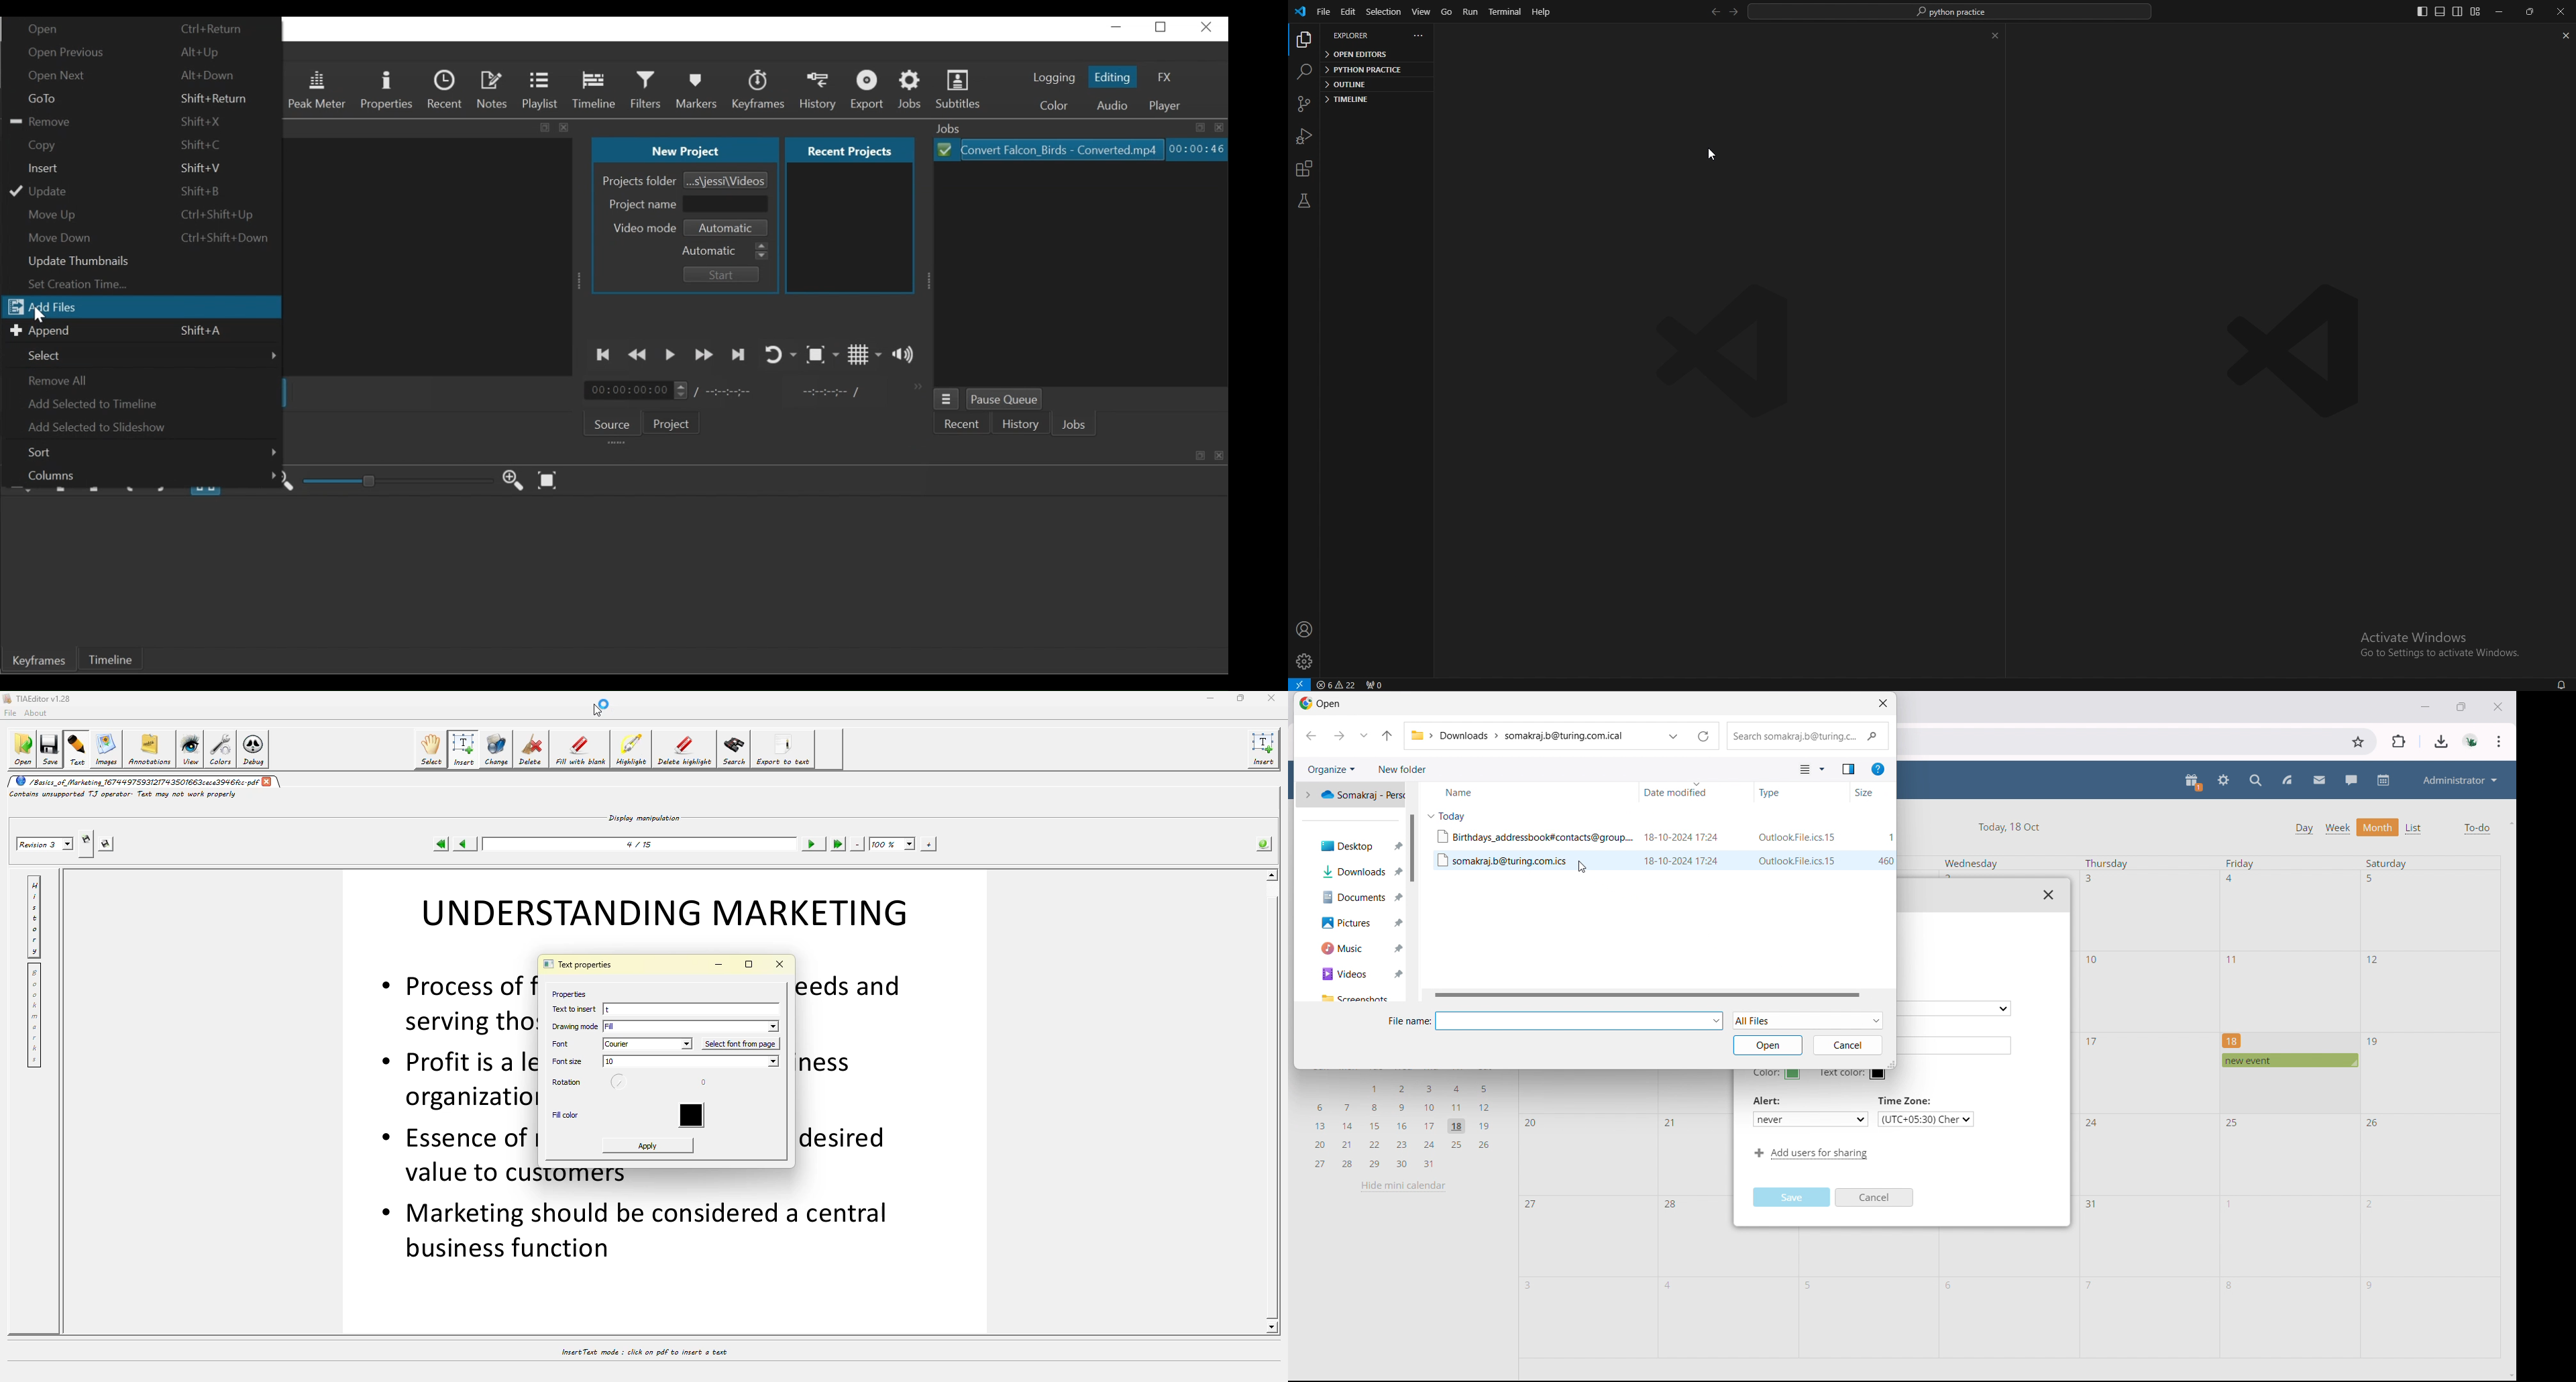  What do you see at coordinates (40, 662) in the screenshot?
I see `Keyframe Tab` at bounding box center [40, 662].